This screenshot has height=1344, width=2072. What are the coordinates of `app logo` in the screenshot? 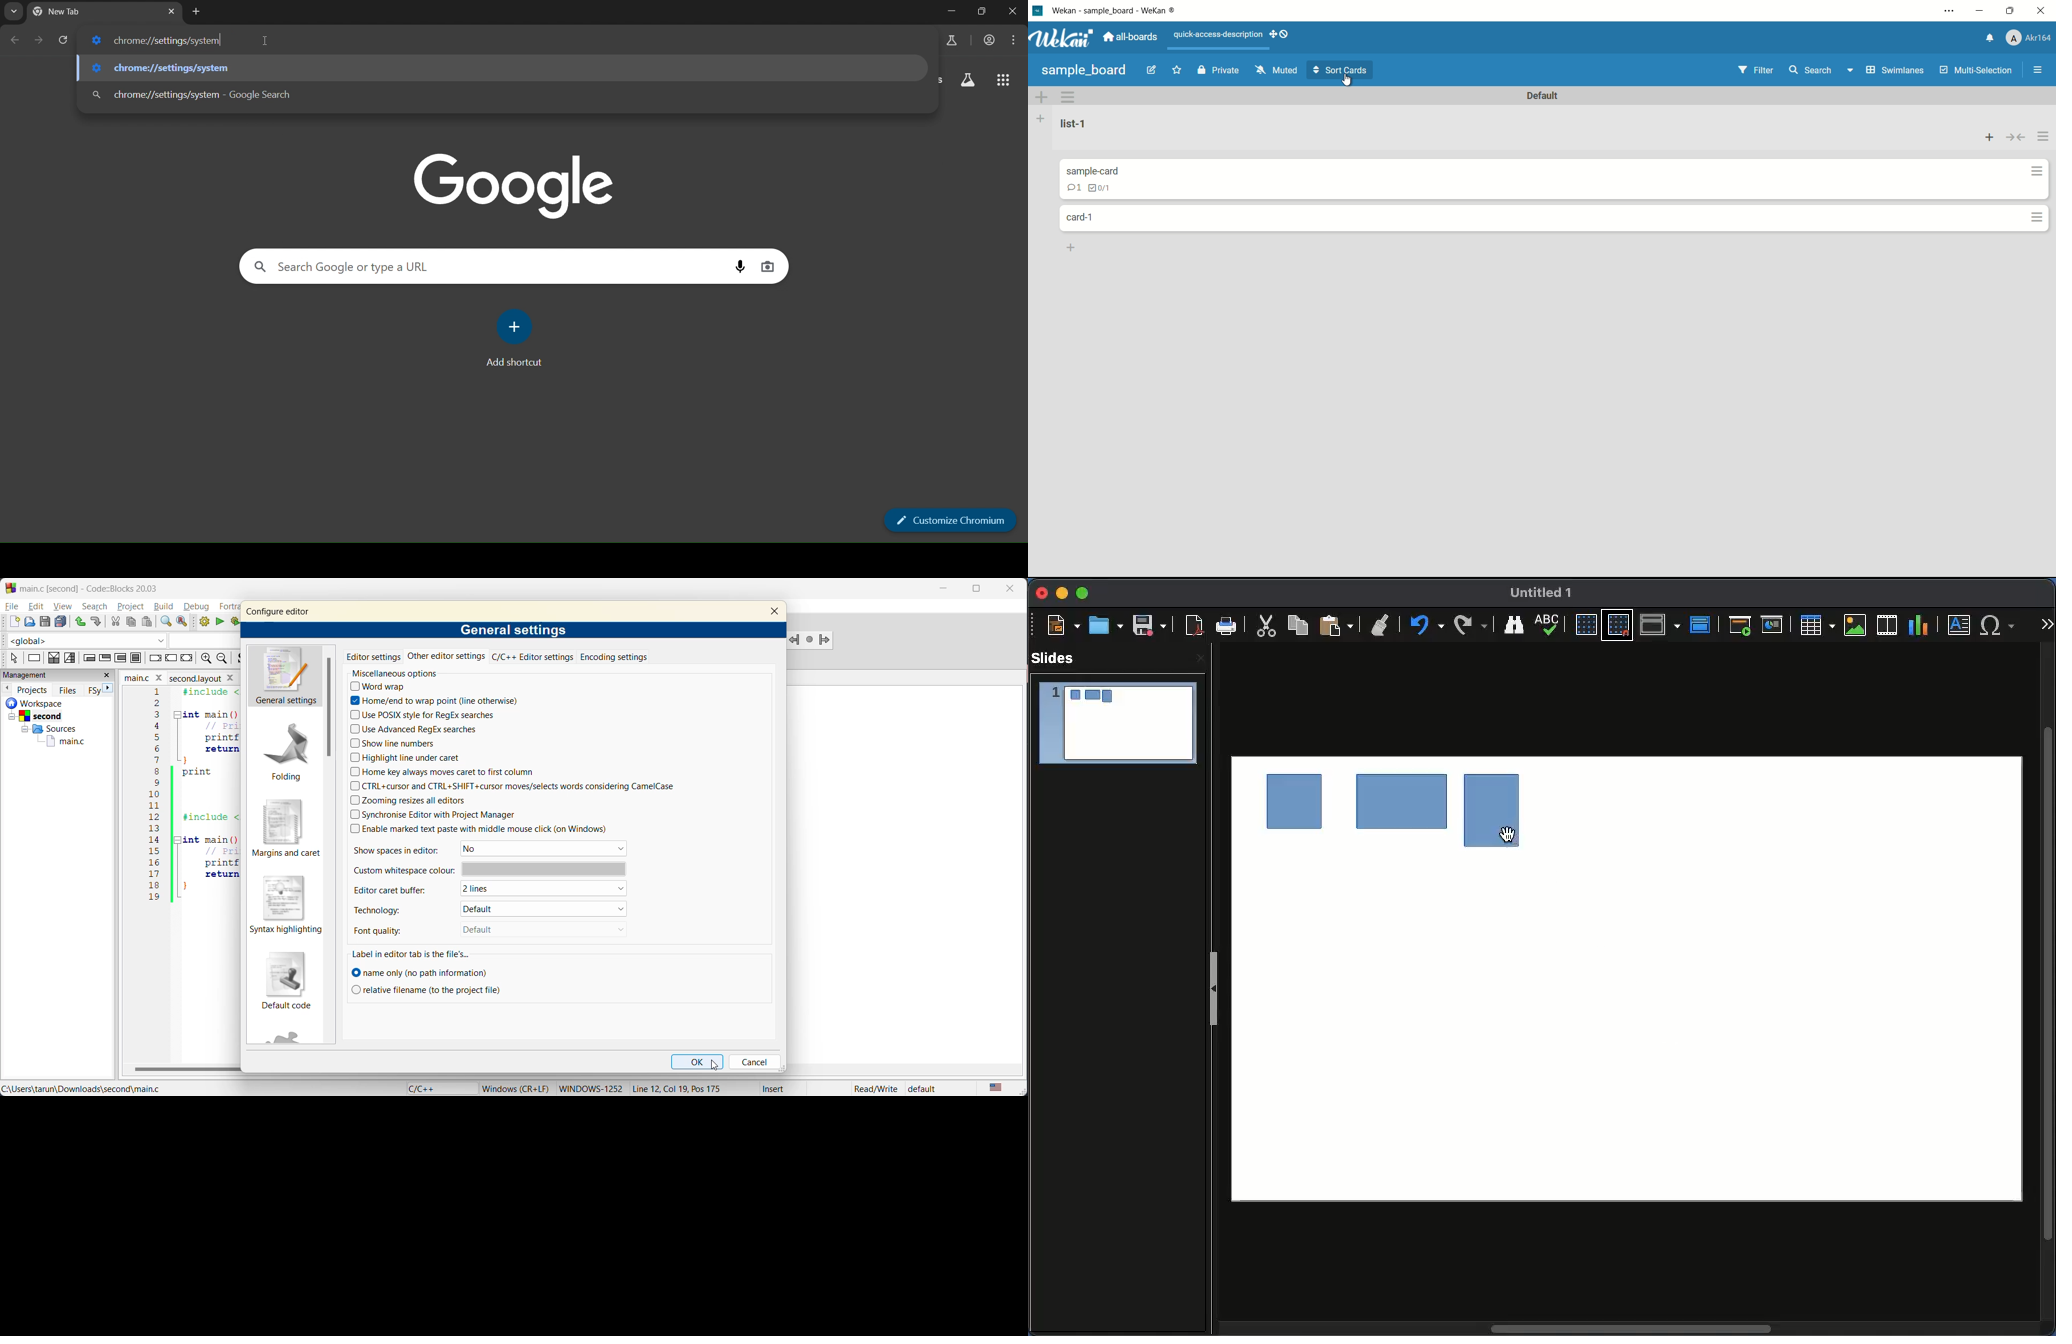 It's located at (1061, 38).